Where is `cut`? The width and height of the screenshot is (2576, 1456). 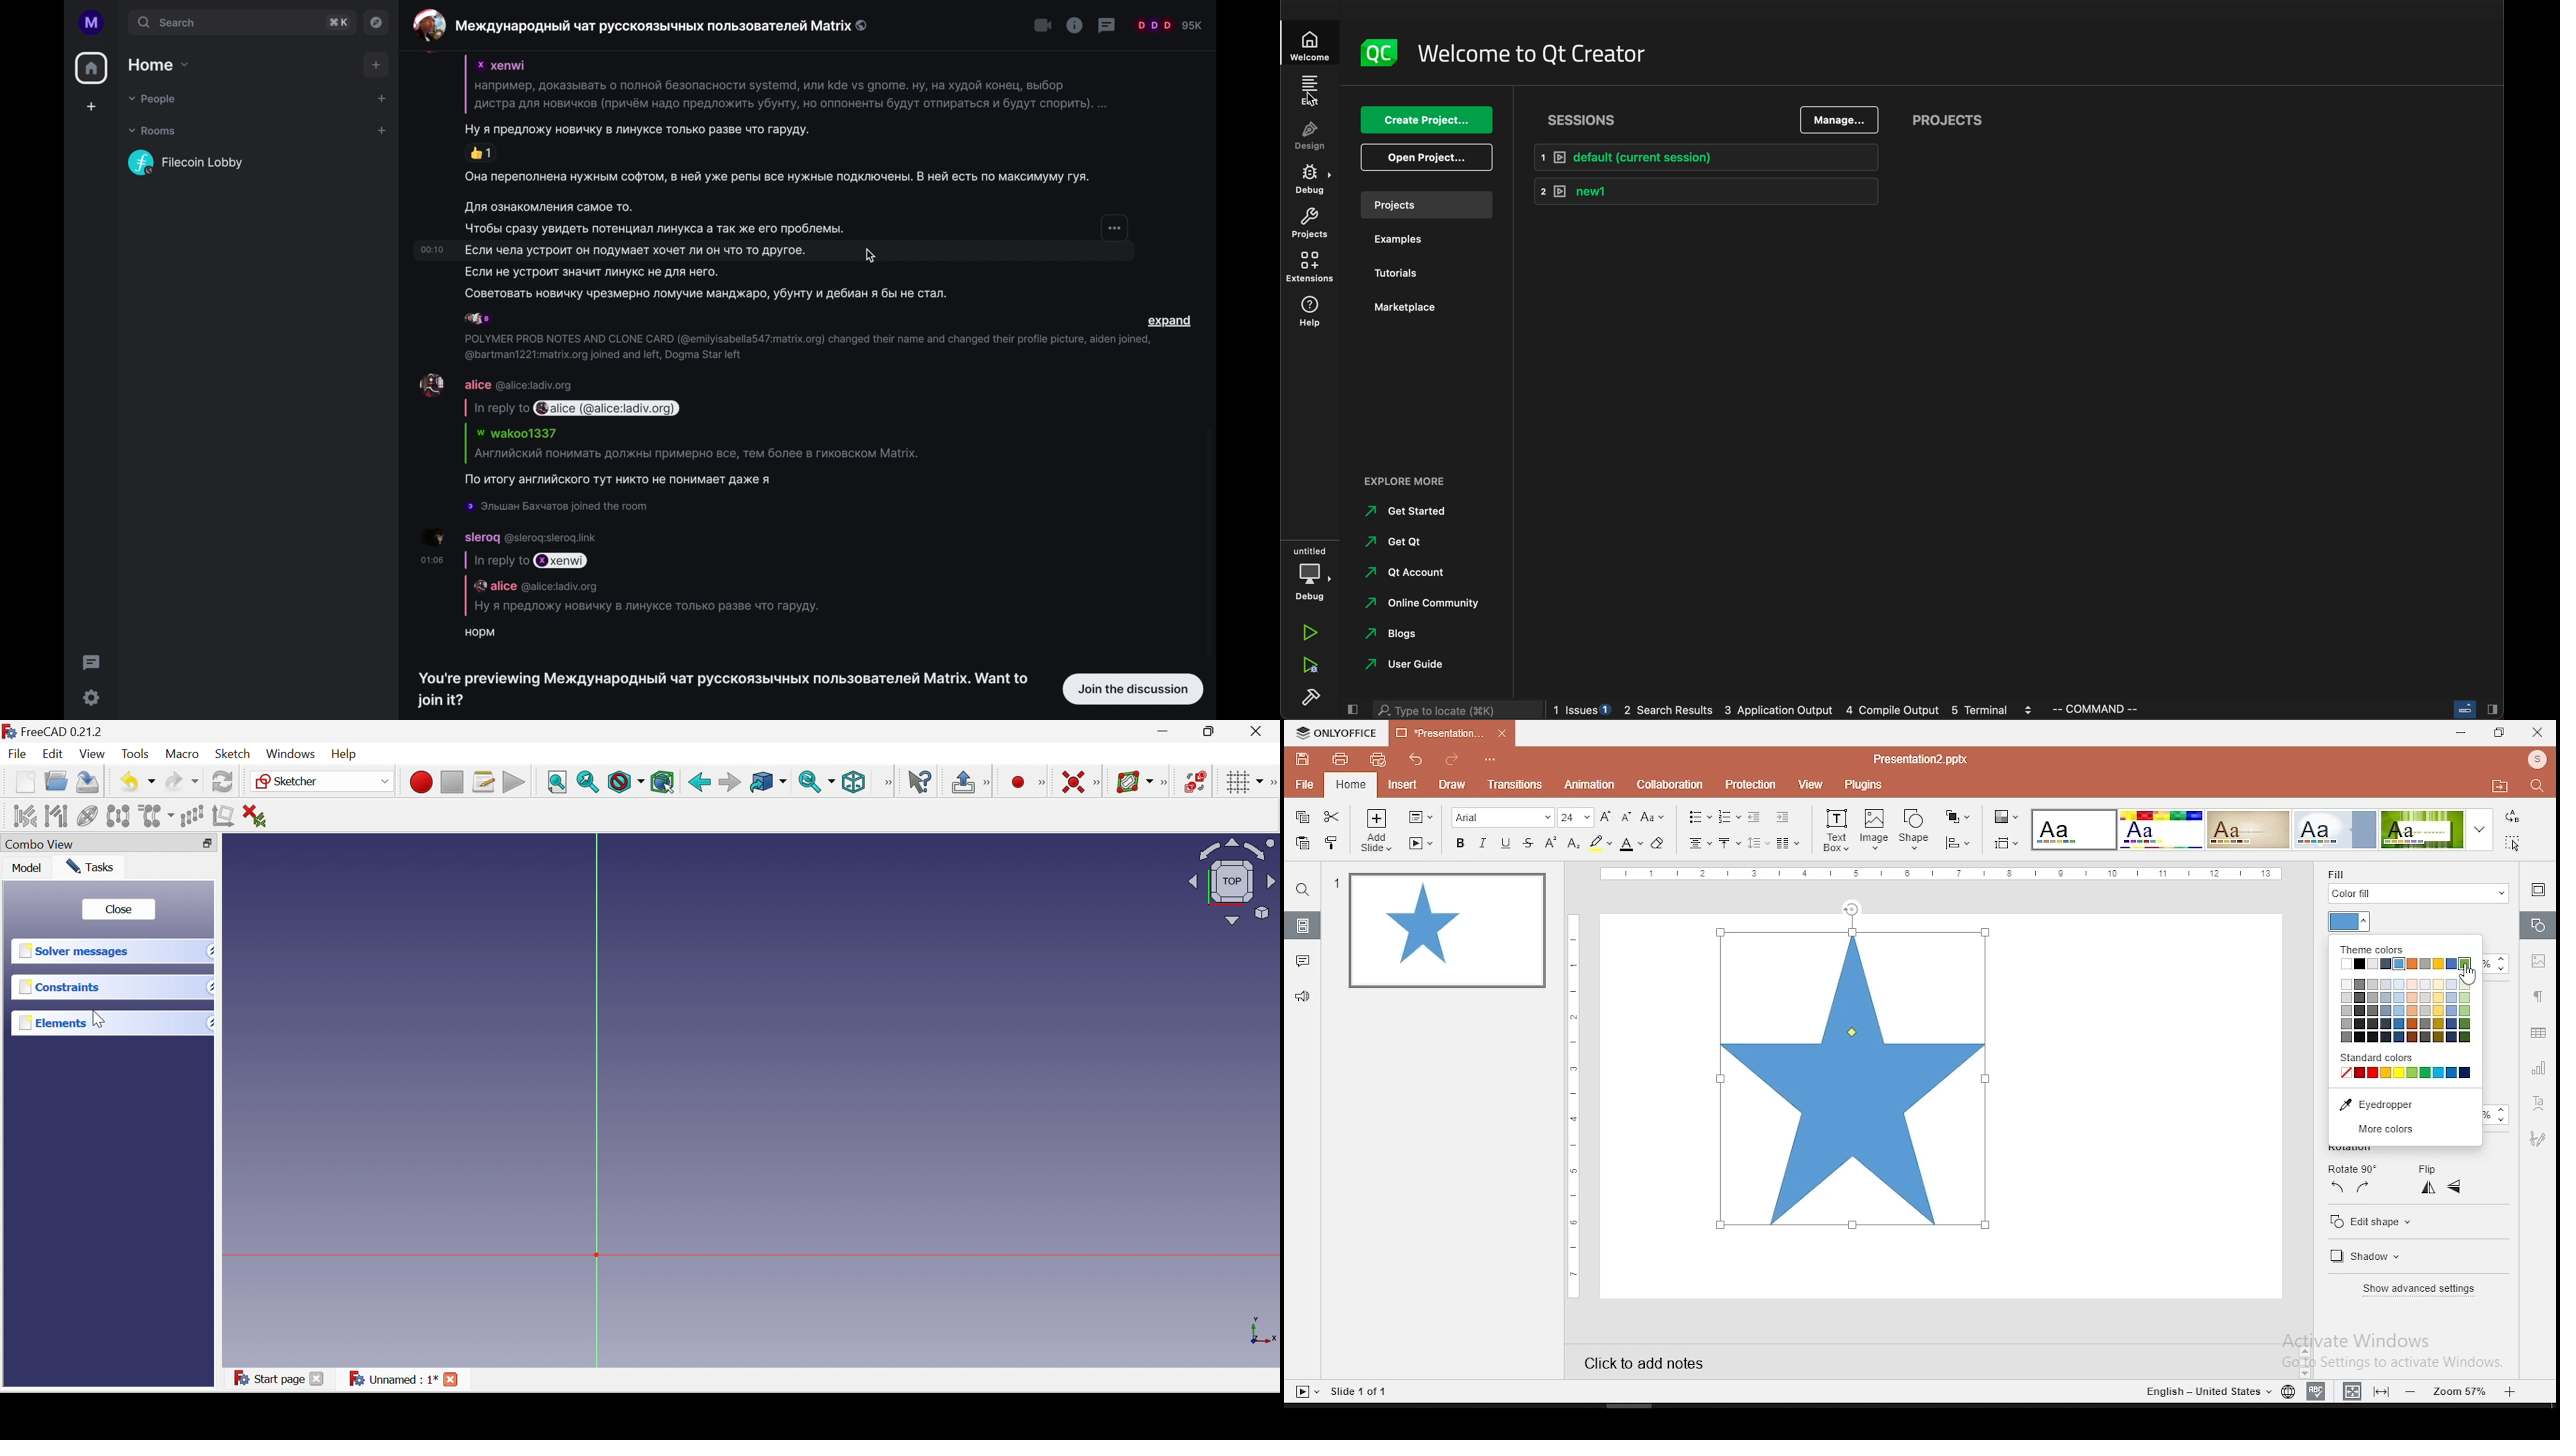
cut is located at coordinates (1331, 817).